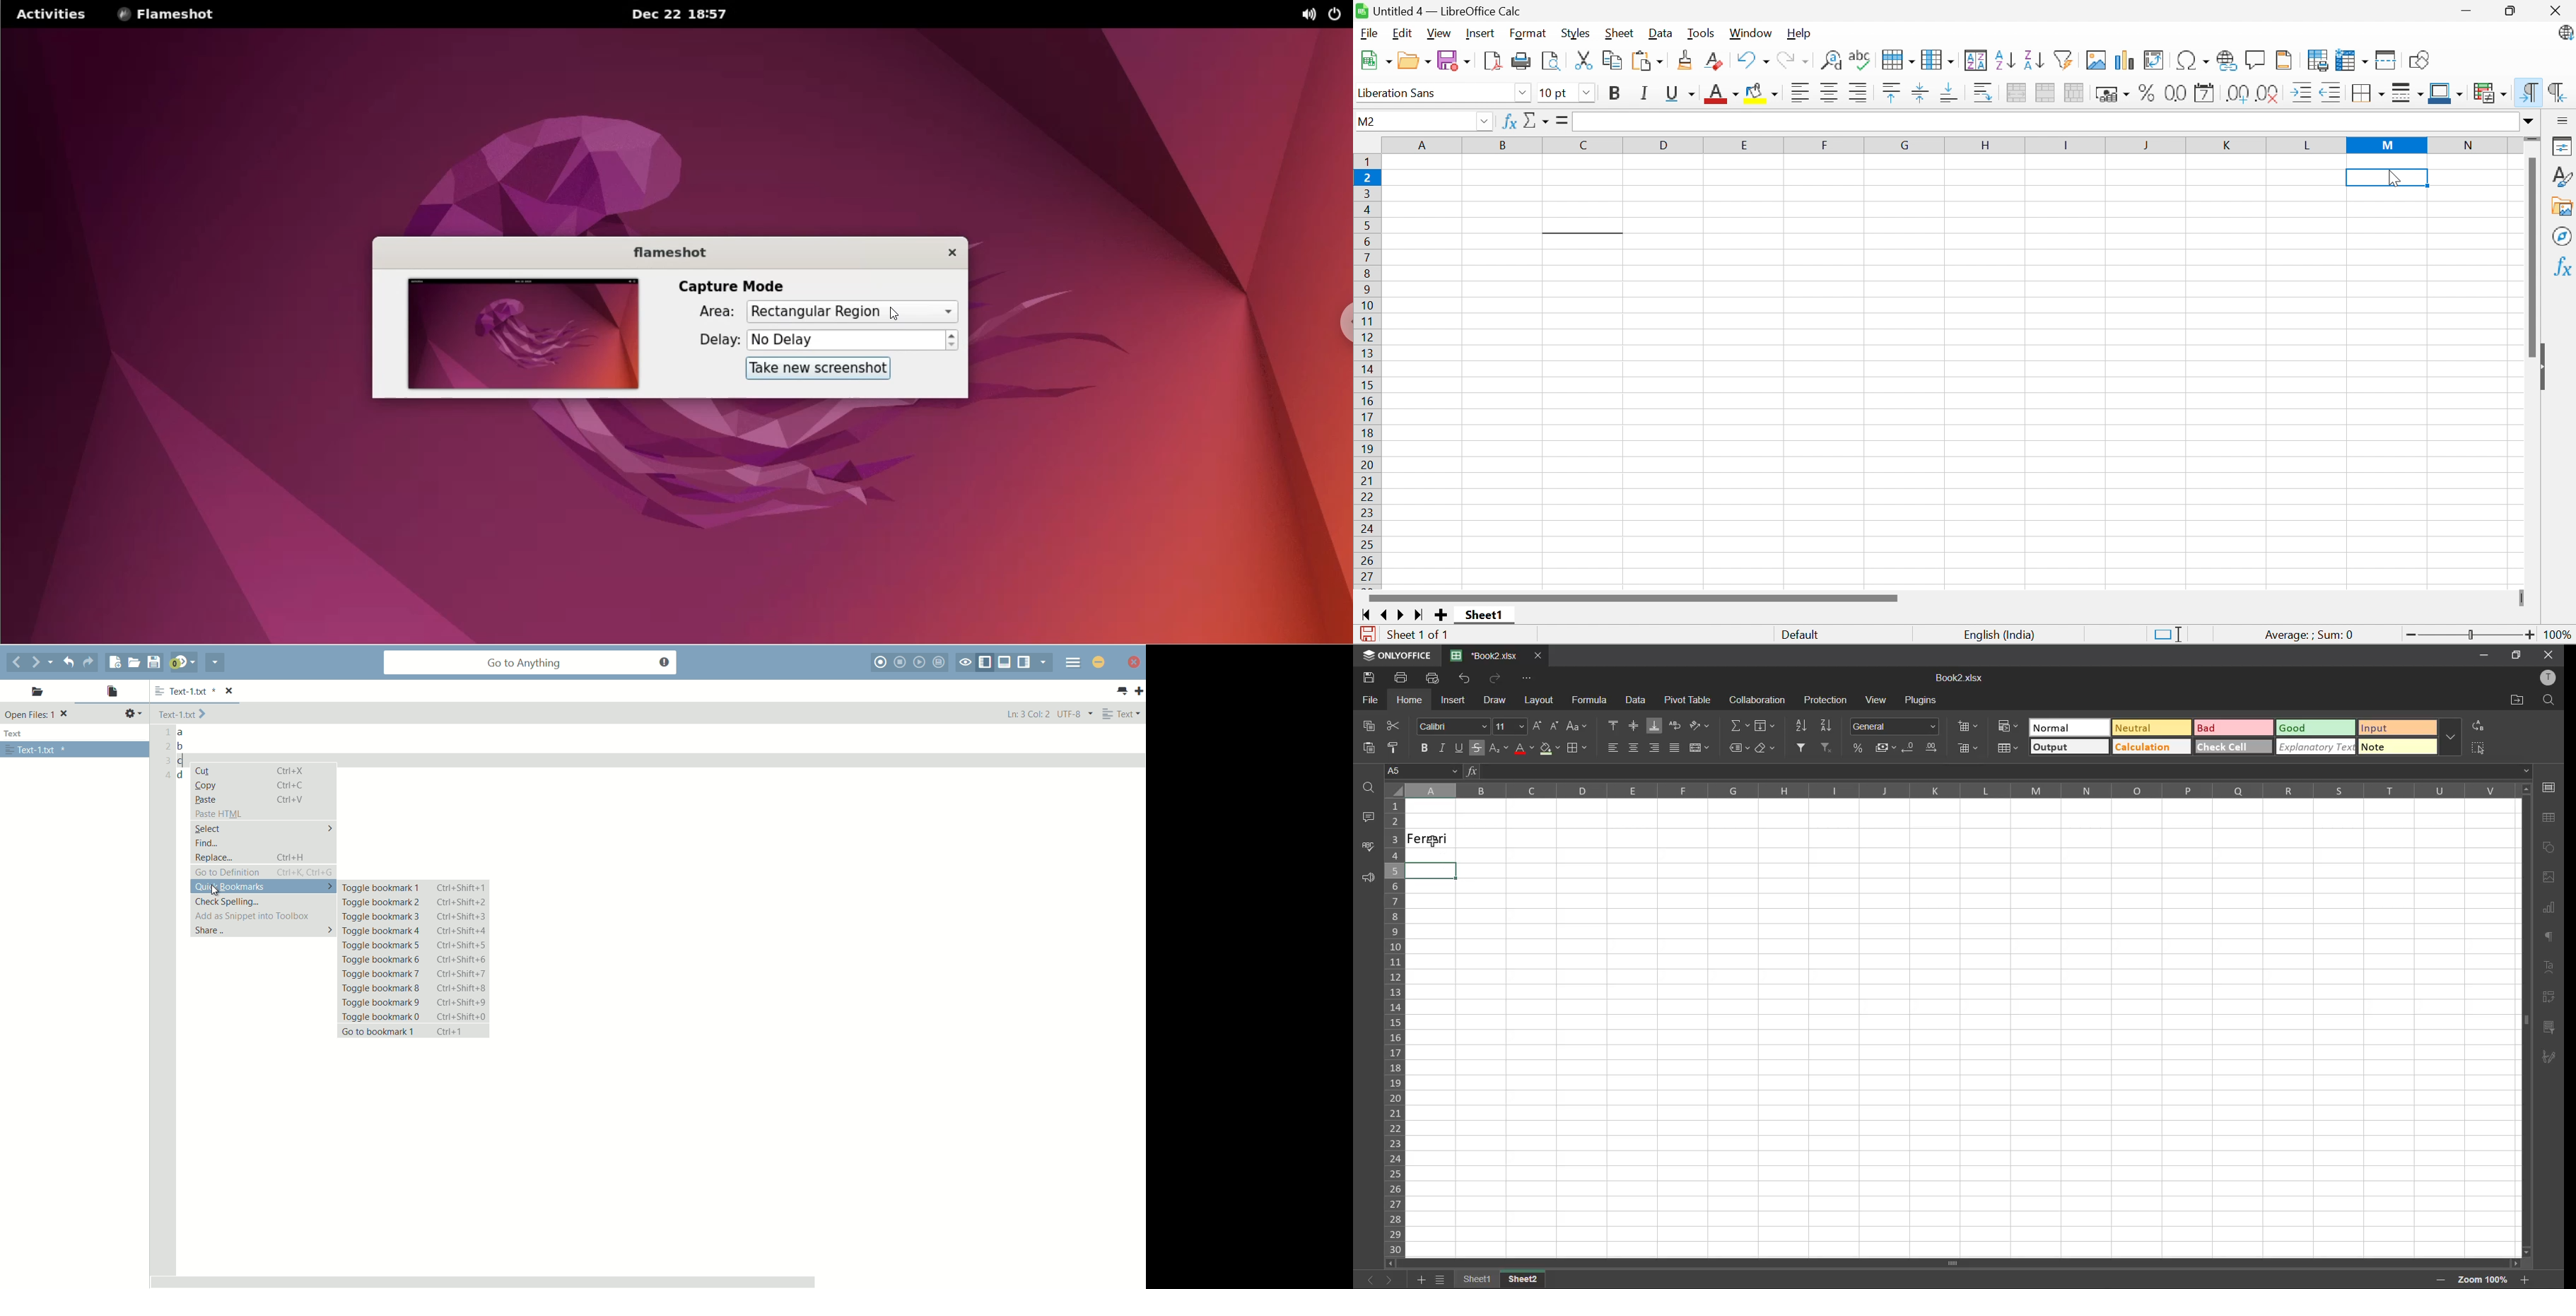  I want to click on start last macro, so click(919, 663).